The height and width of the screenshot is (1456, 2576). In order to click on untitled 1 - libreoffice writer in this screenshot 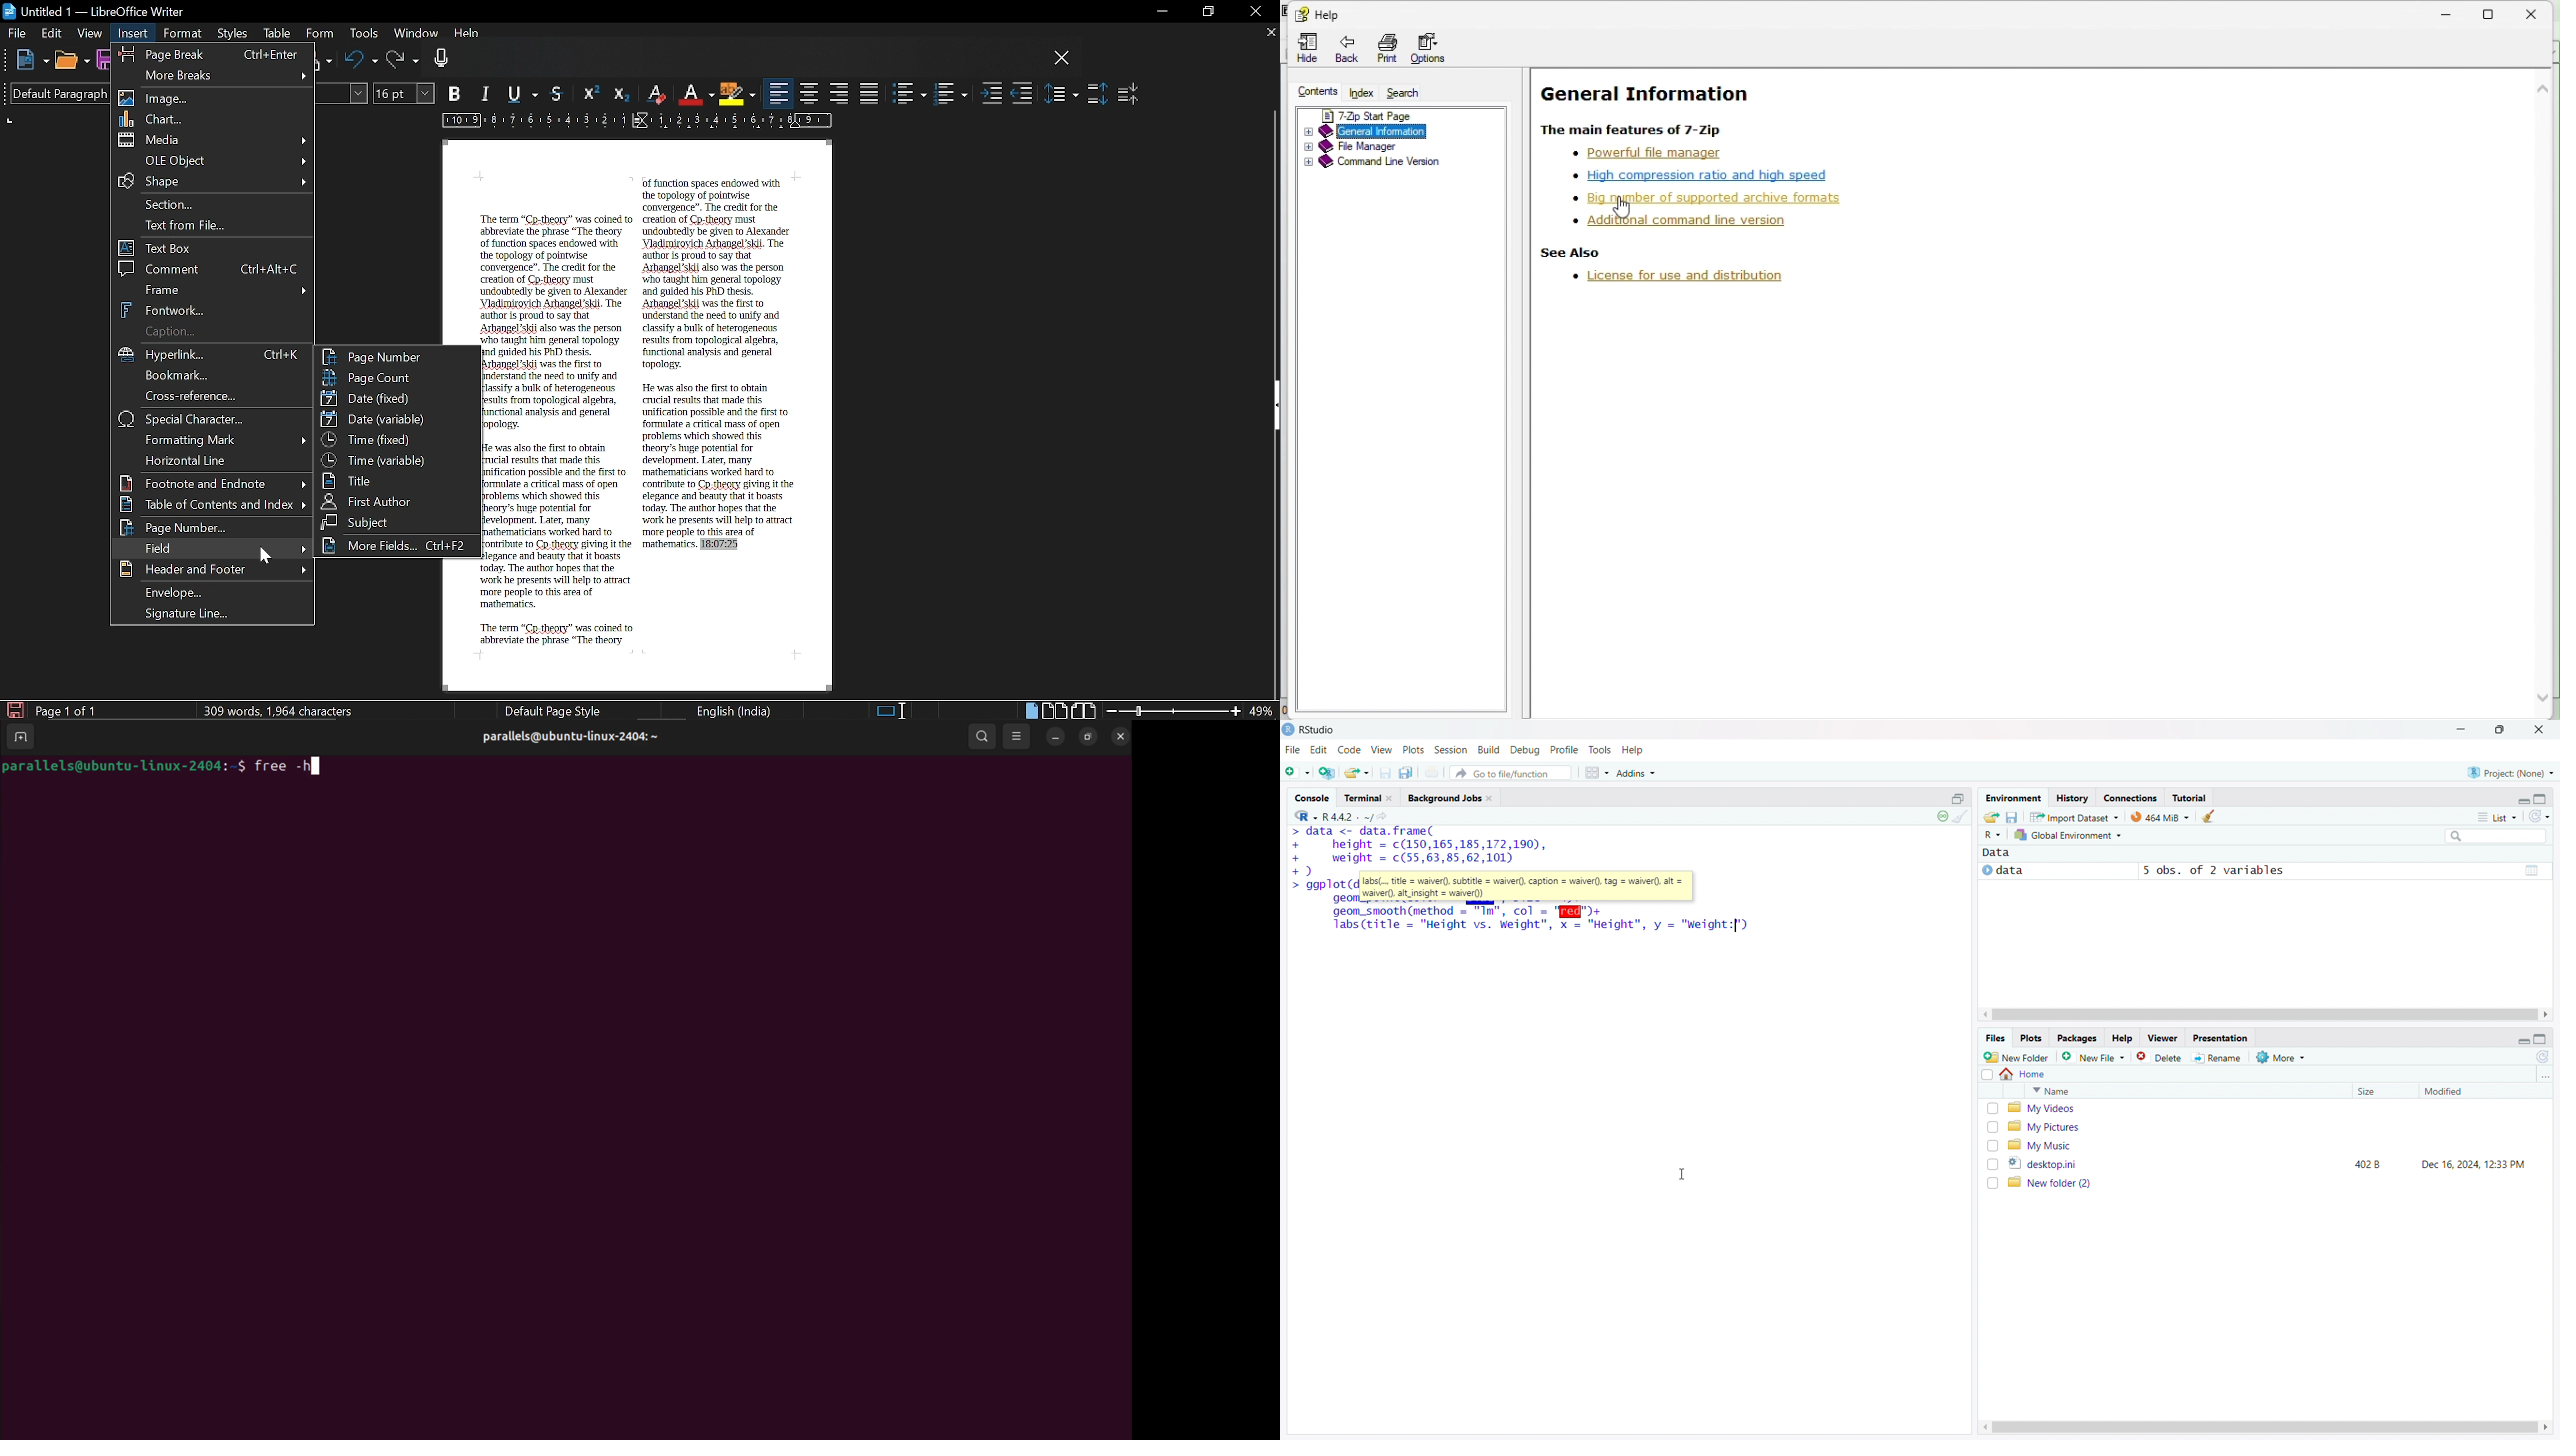, I will do `click(97, 9)`.